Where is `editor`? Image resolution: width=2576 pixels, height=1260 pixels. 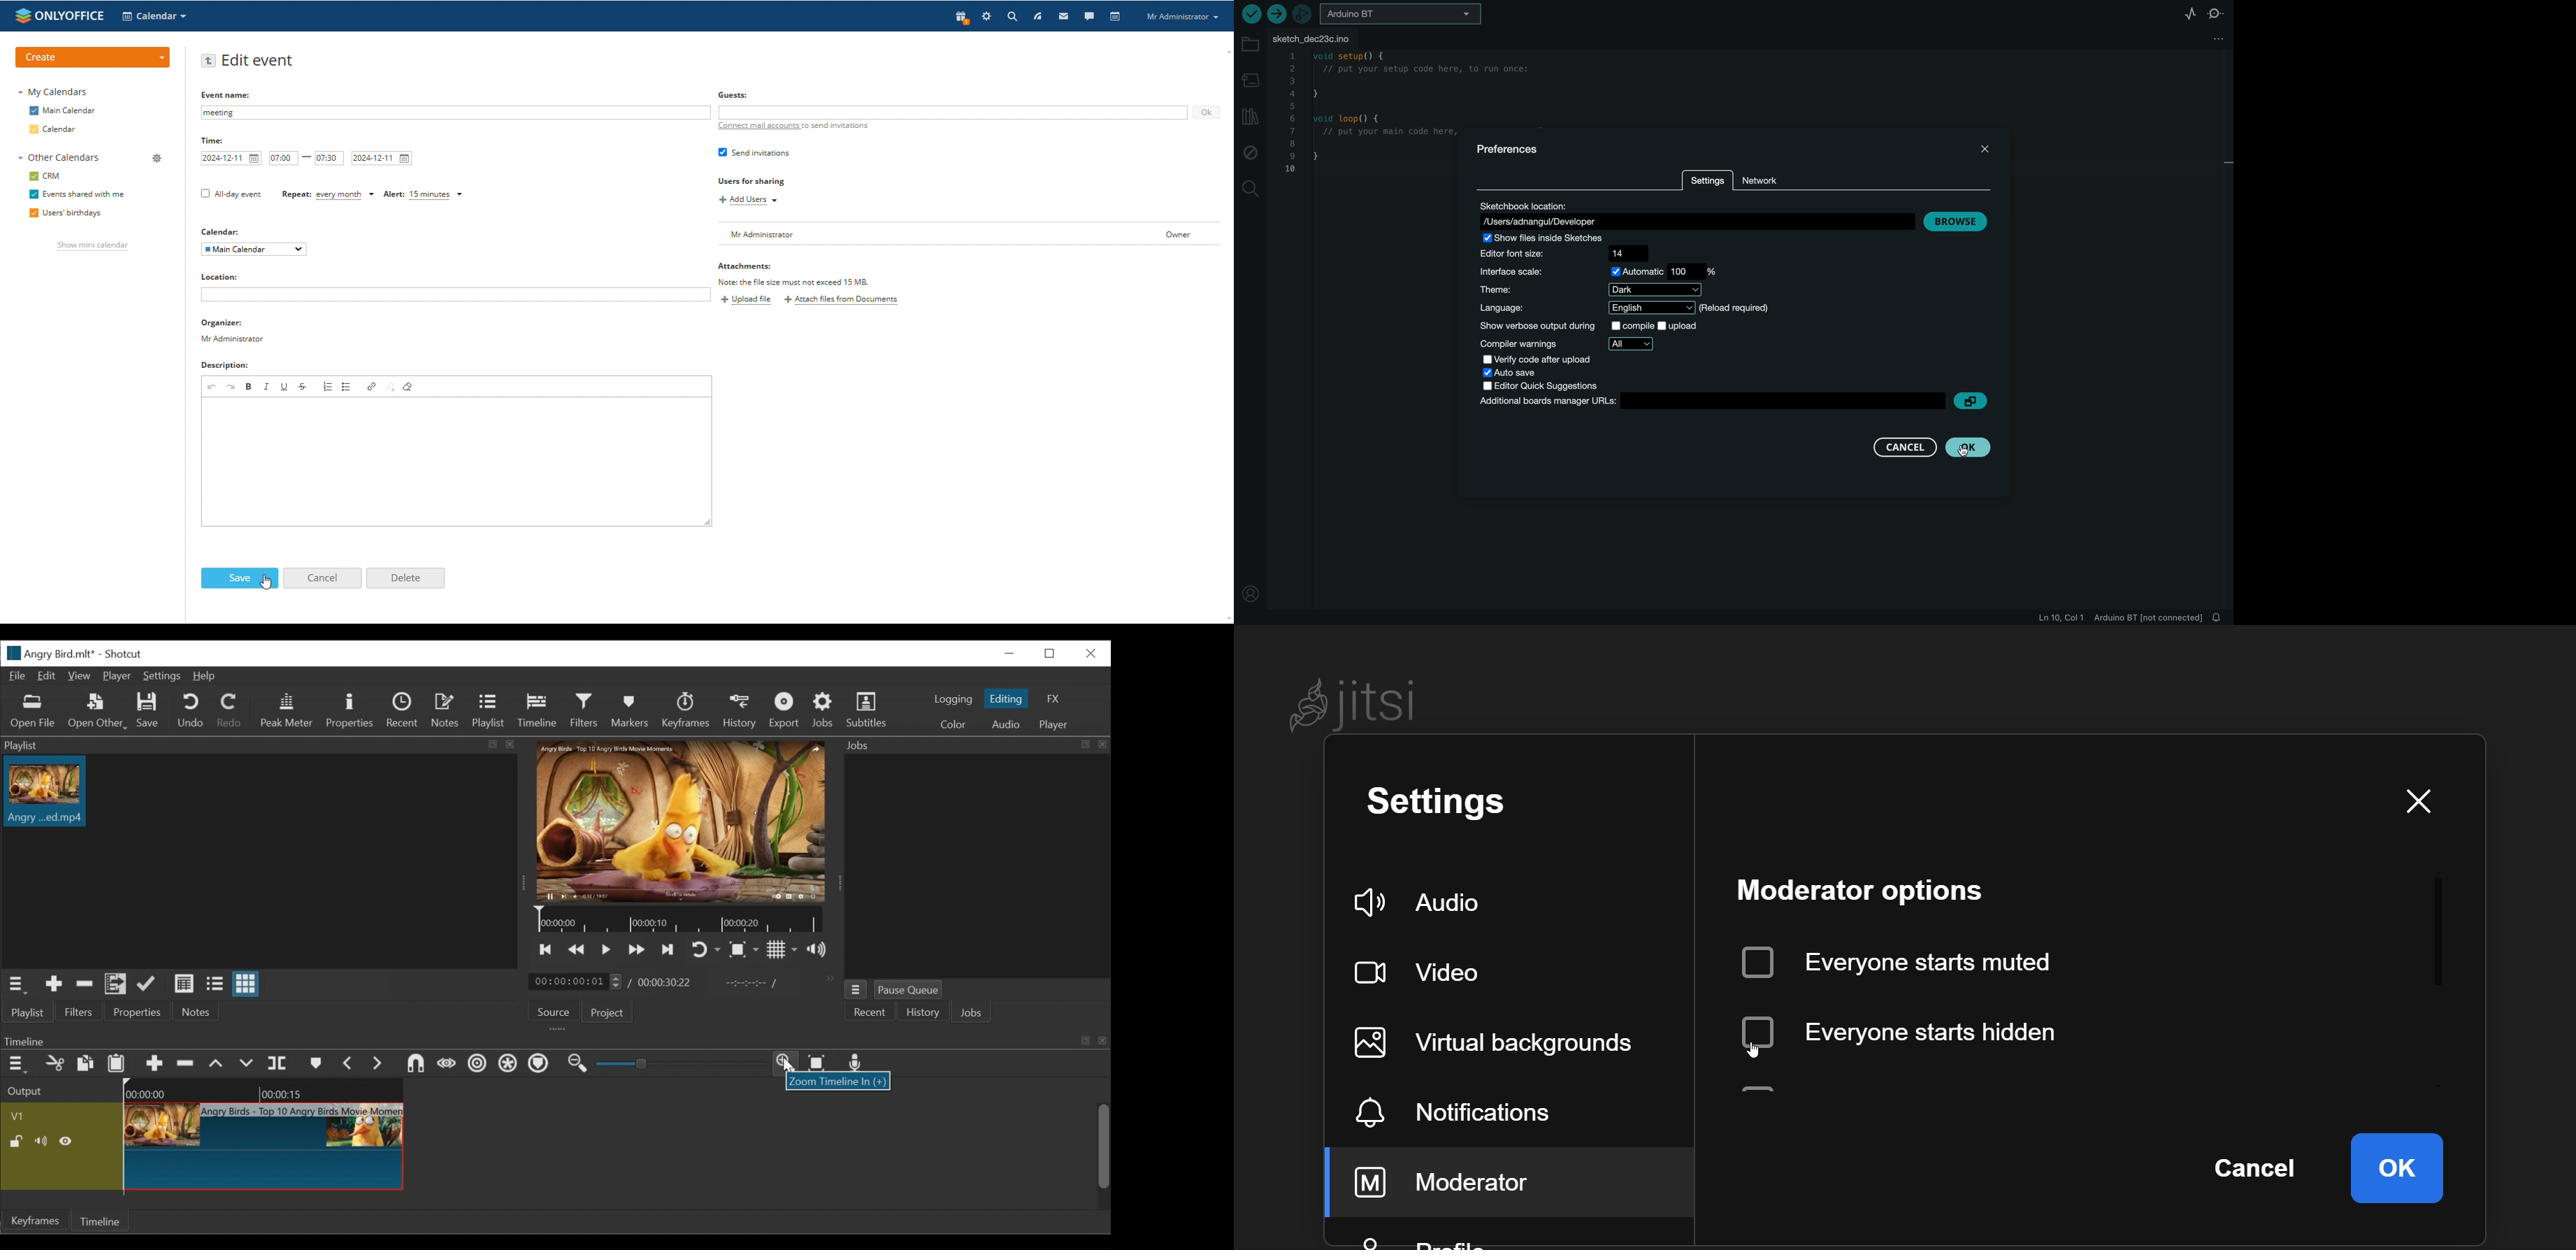 editor is located at coordinates (1569, 386).